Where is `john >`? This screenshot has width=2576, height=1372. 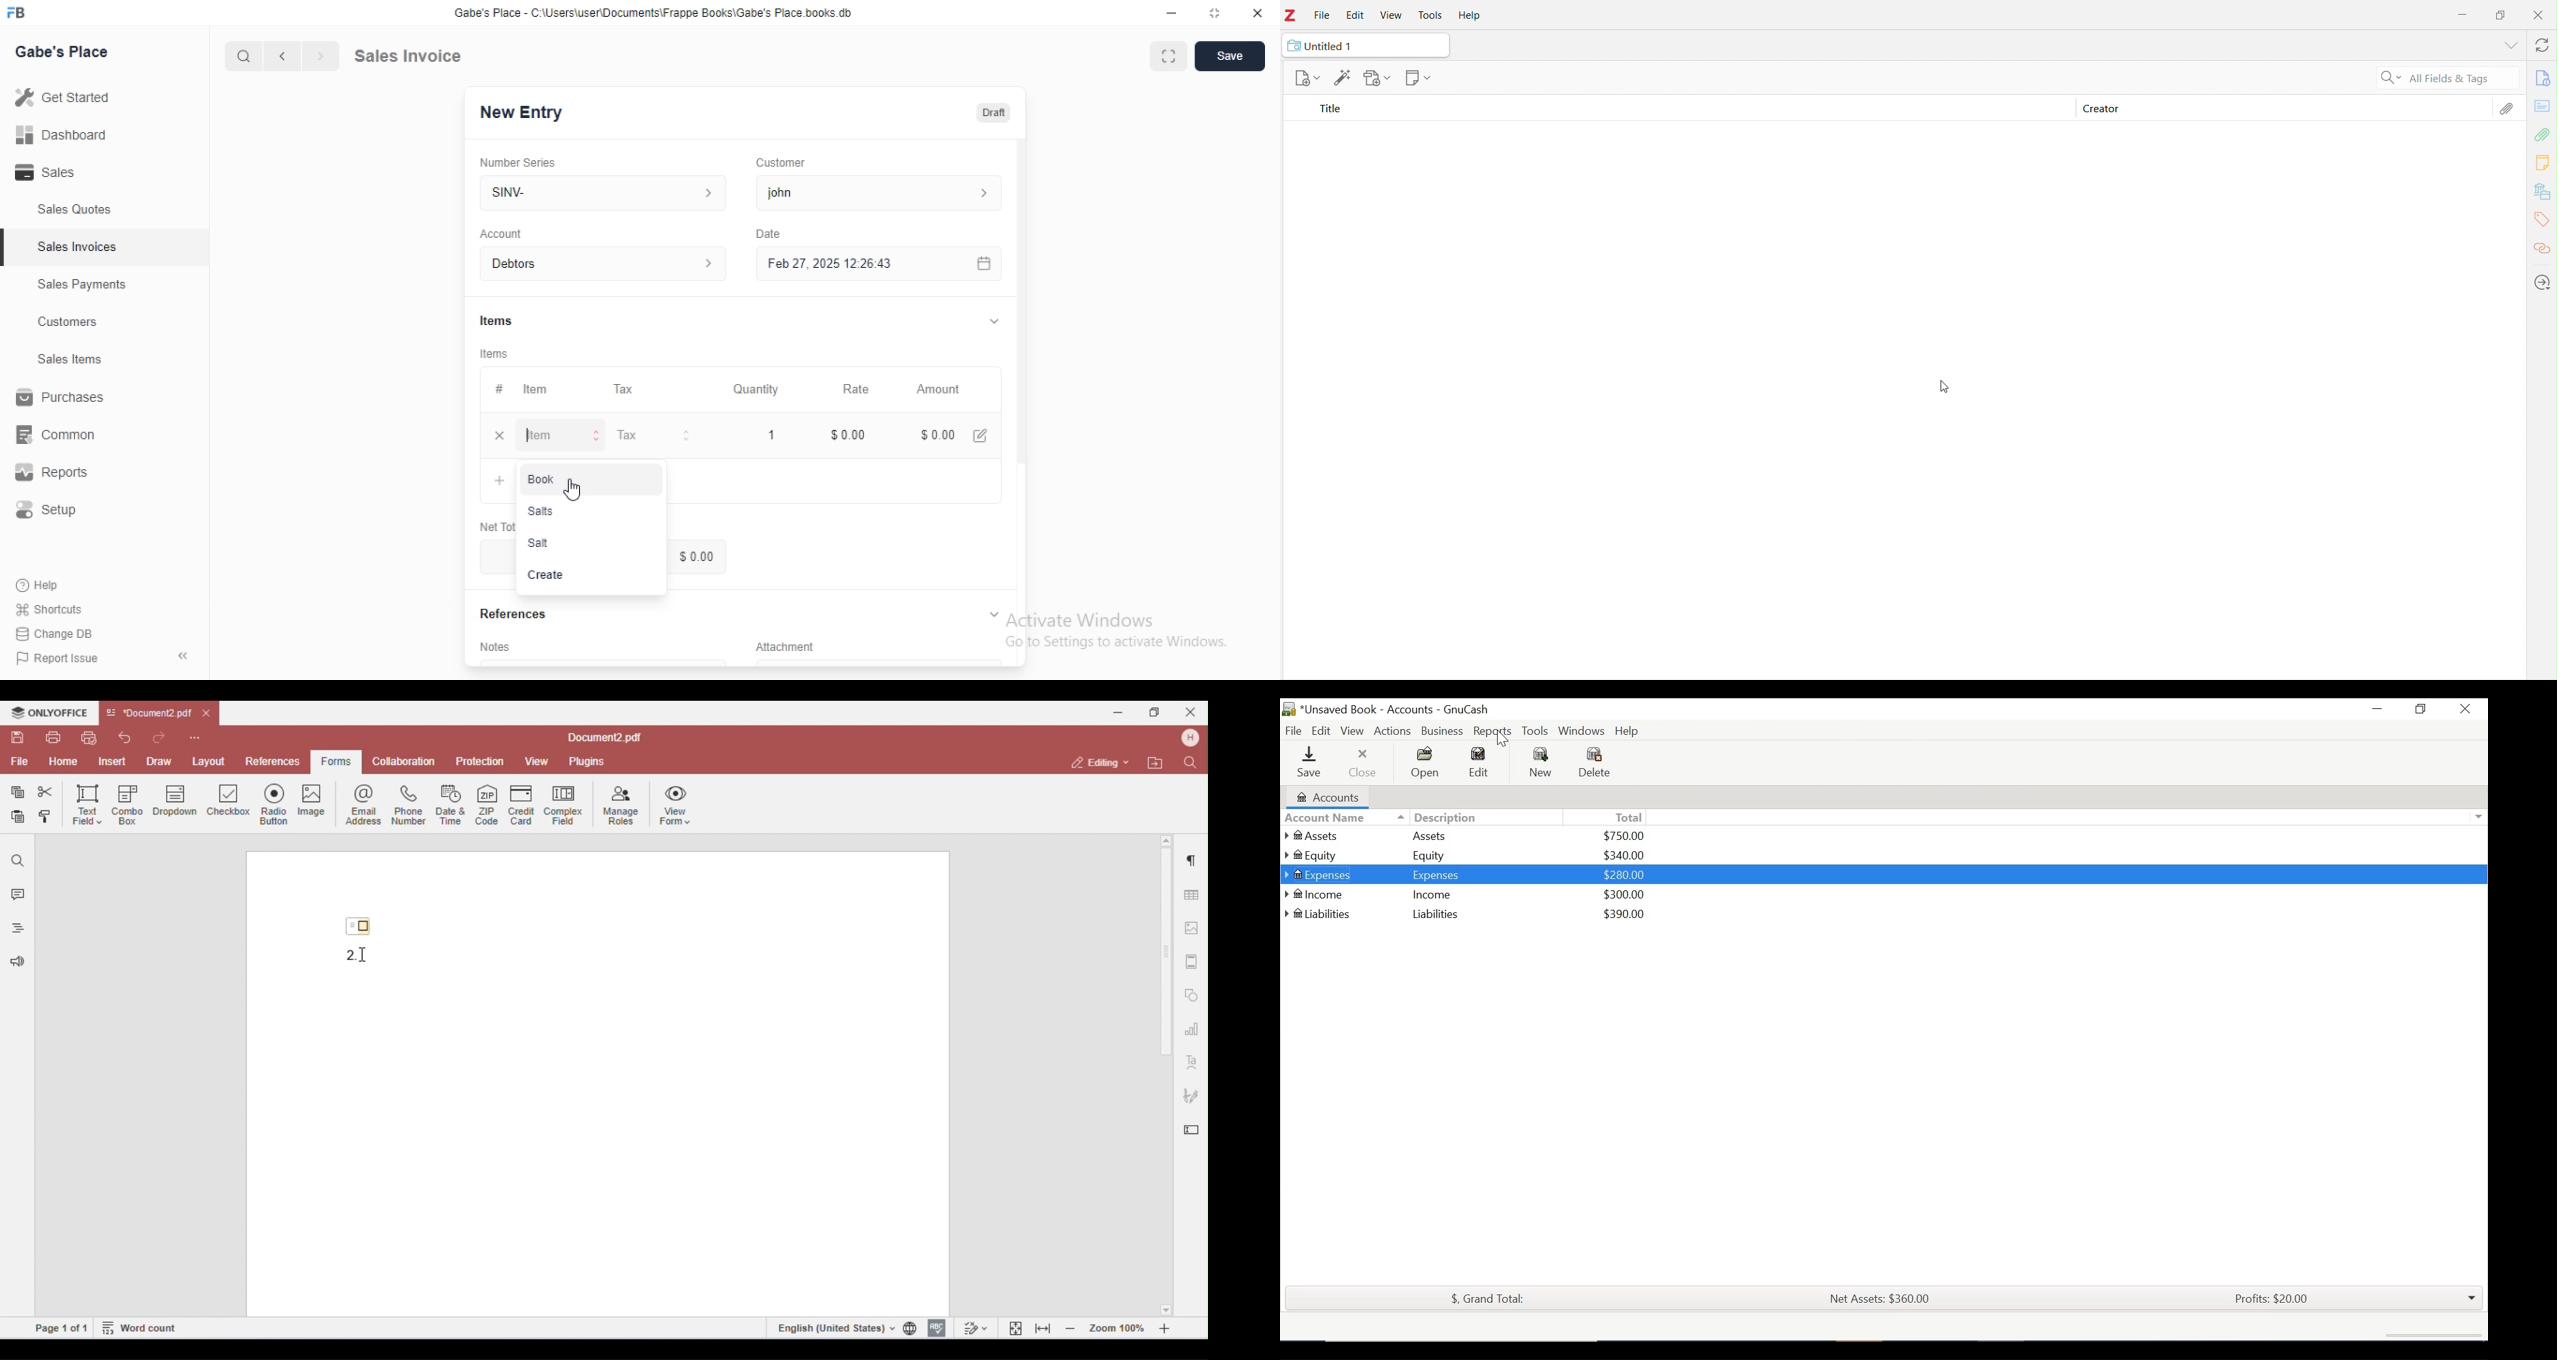 john > is located at coordinates (885, 192).